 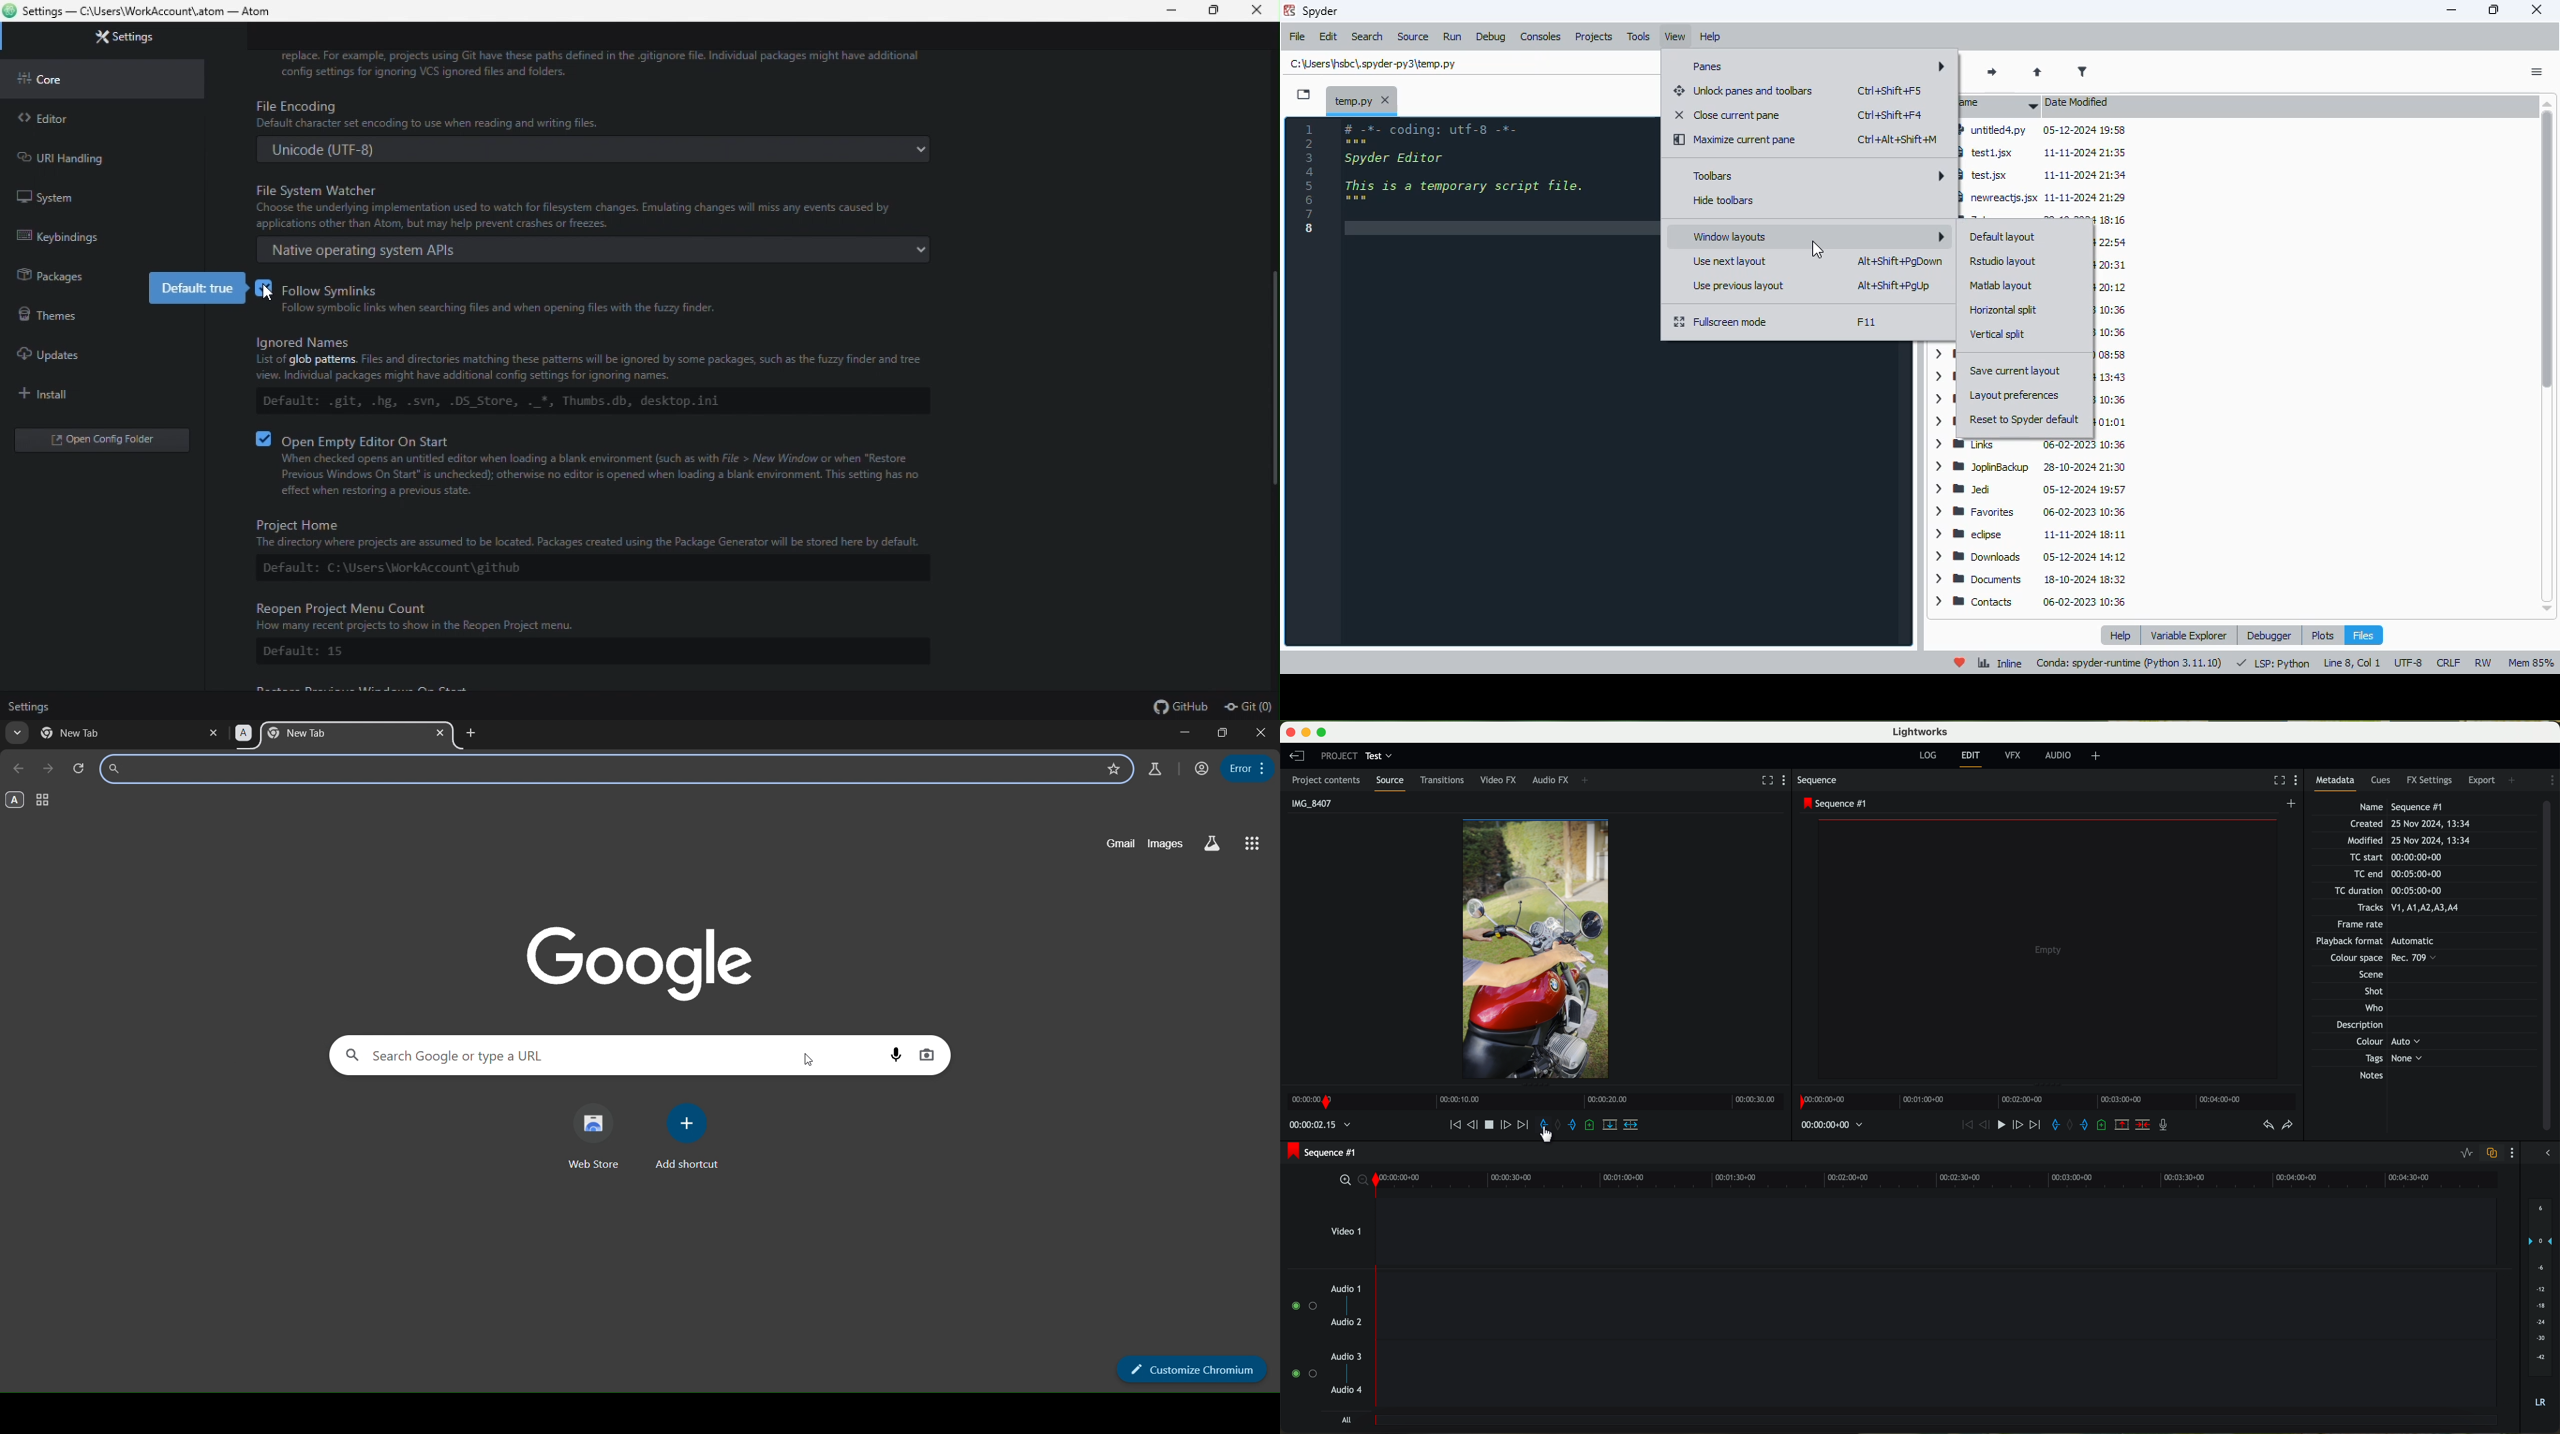 What do you see at coordinates (1393, 783) in the screenshot?
I see `source` at bounding box center [1393, 783].